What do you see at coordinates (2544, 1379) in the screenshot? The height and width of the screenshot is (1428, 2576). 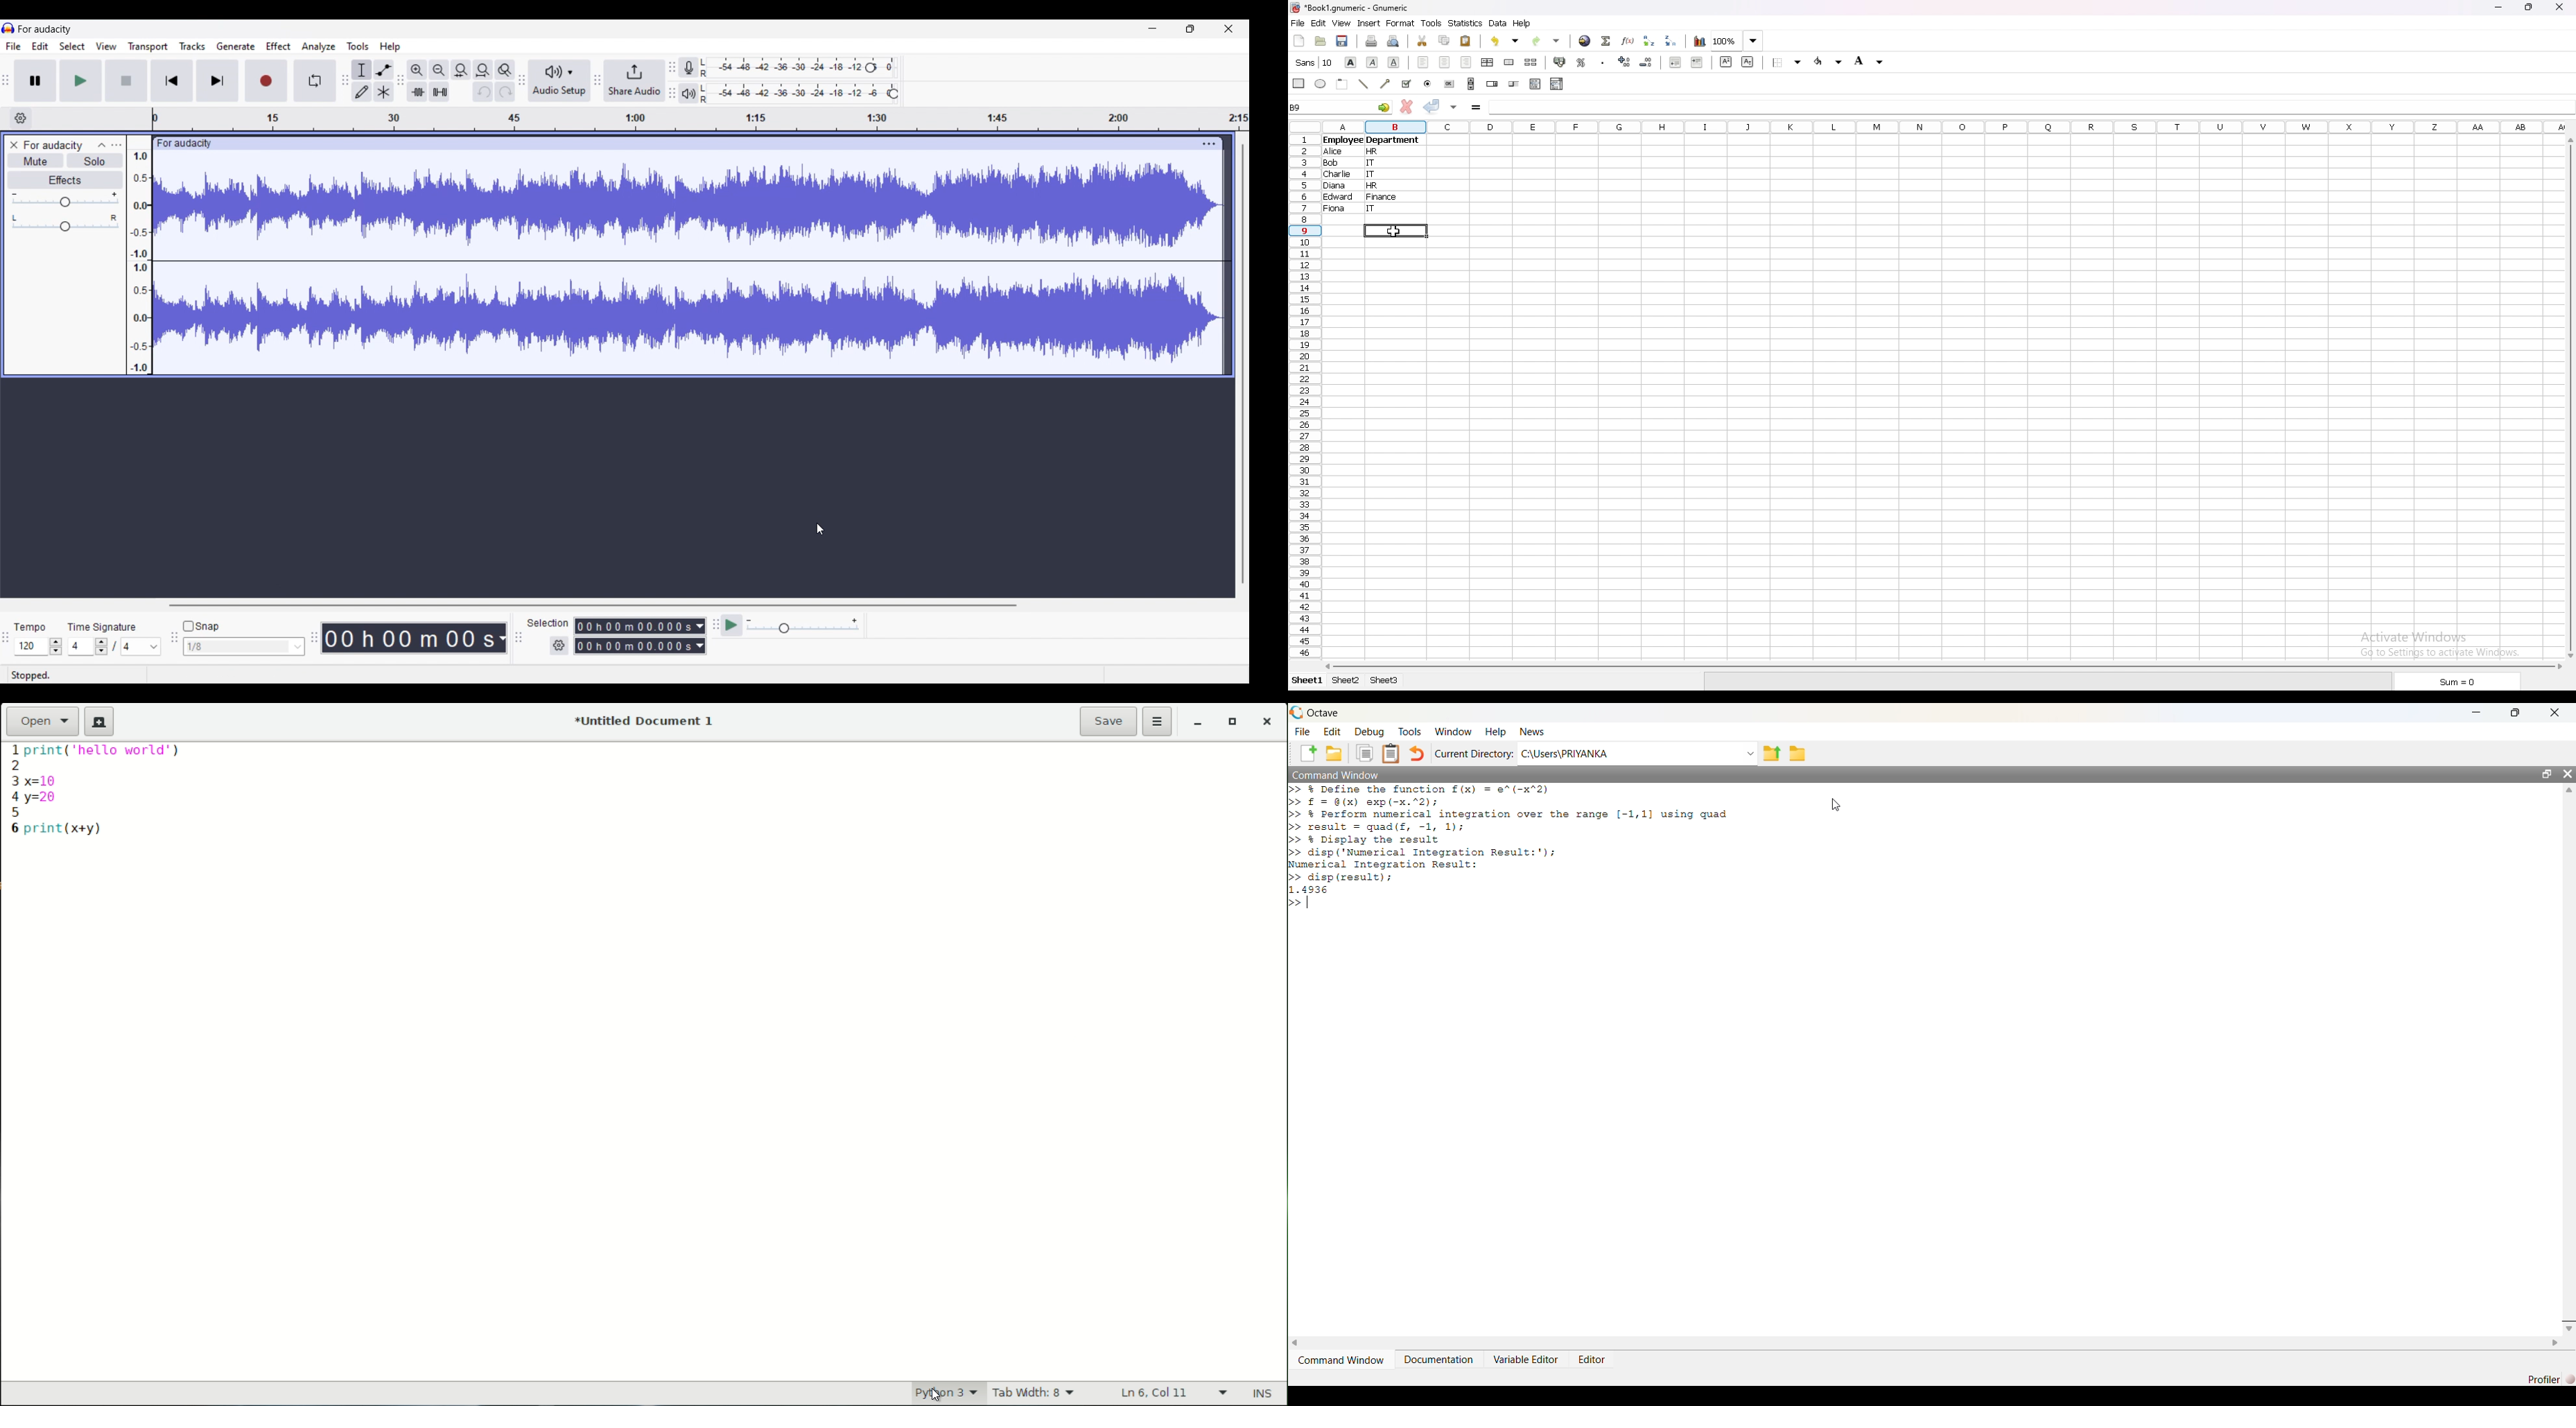 I see `Profiler` at bounding box center [2544, 1379].